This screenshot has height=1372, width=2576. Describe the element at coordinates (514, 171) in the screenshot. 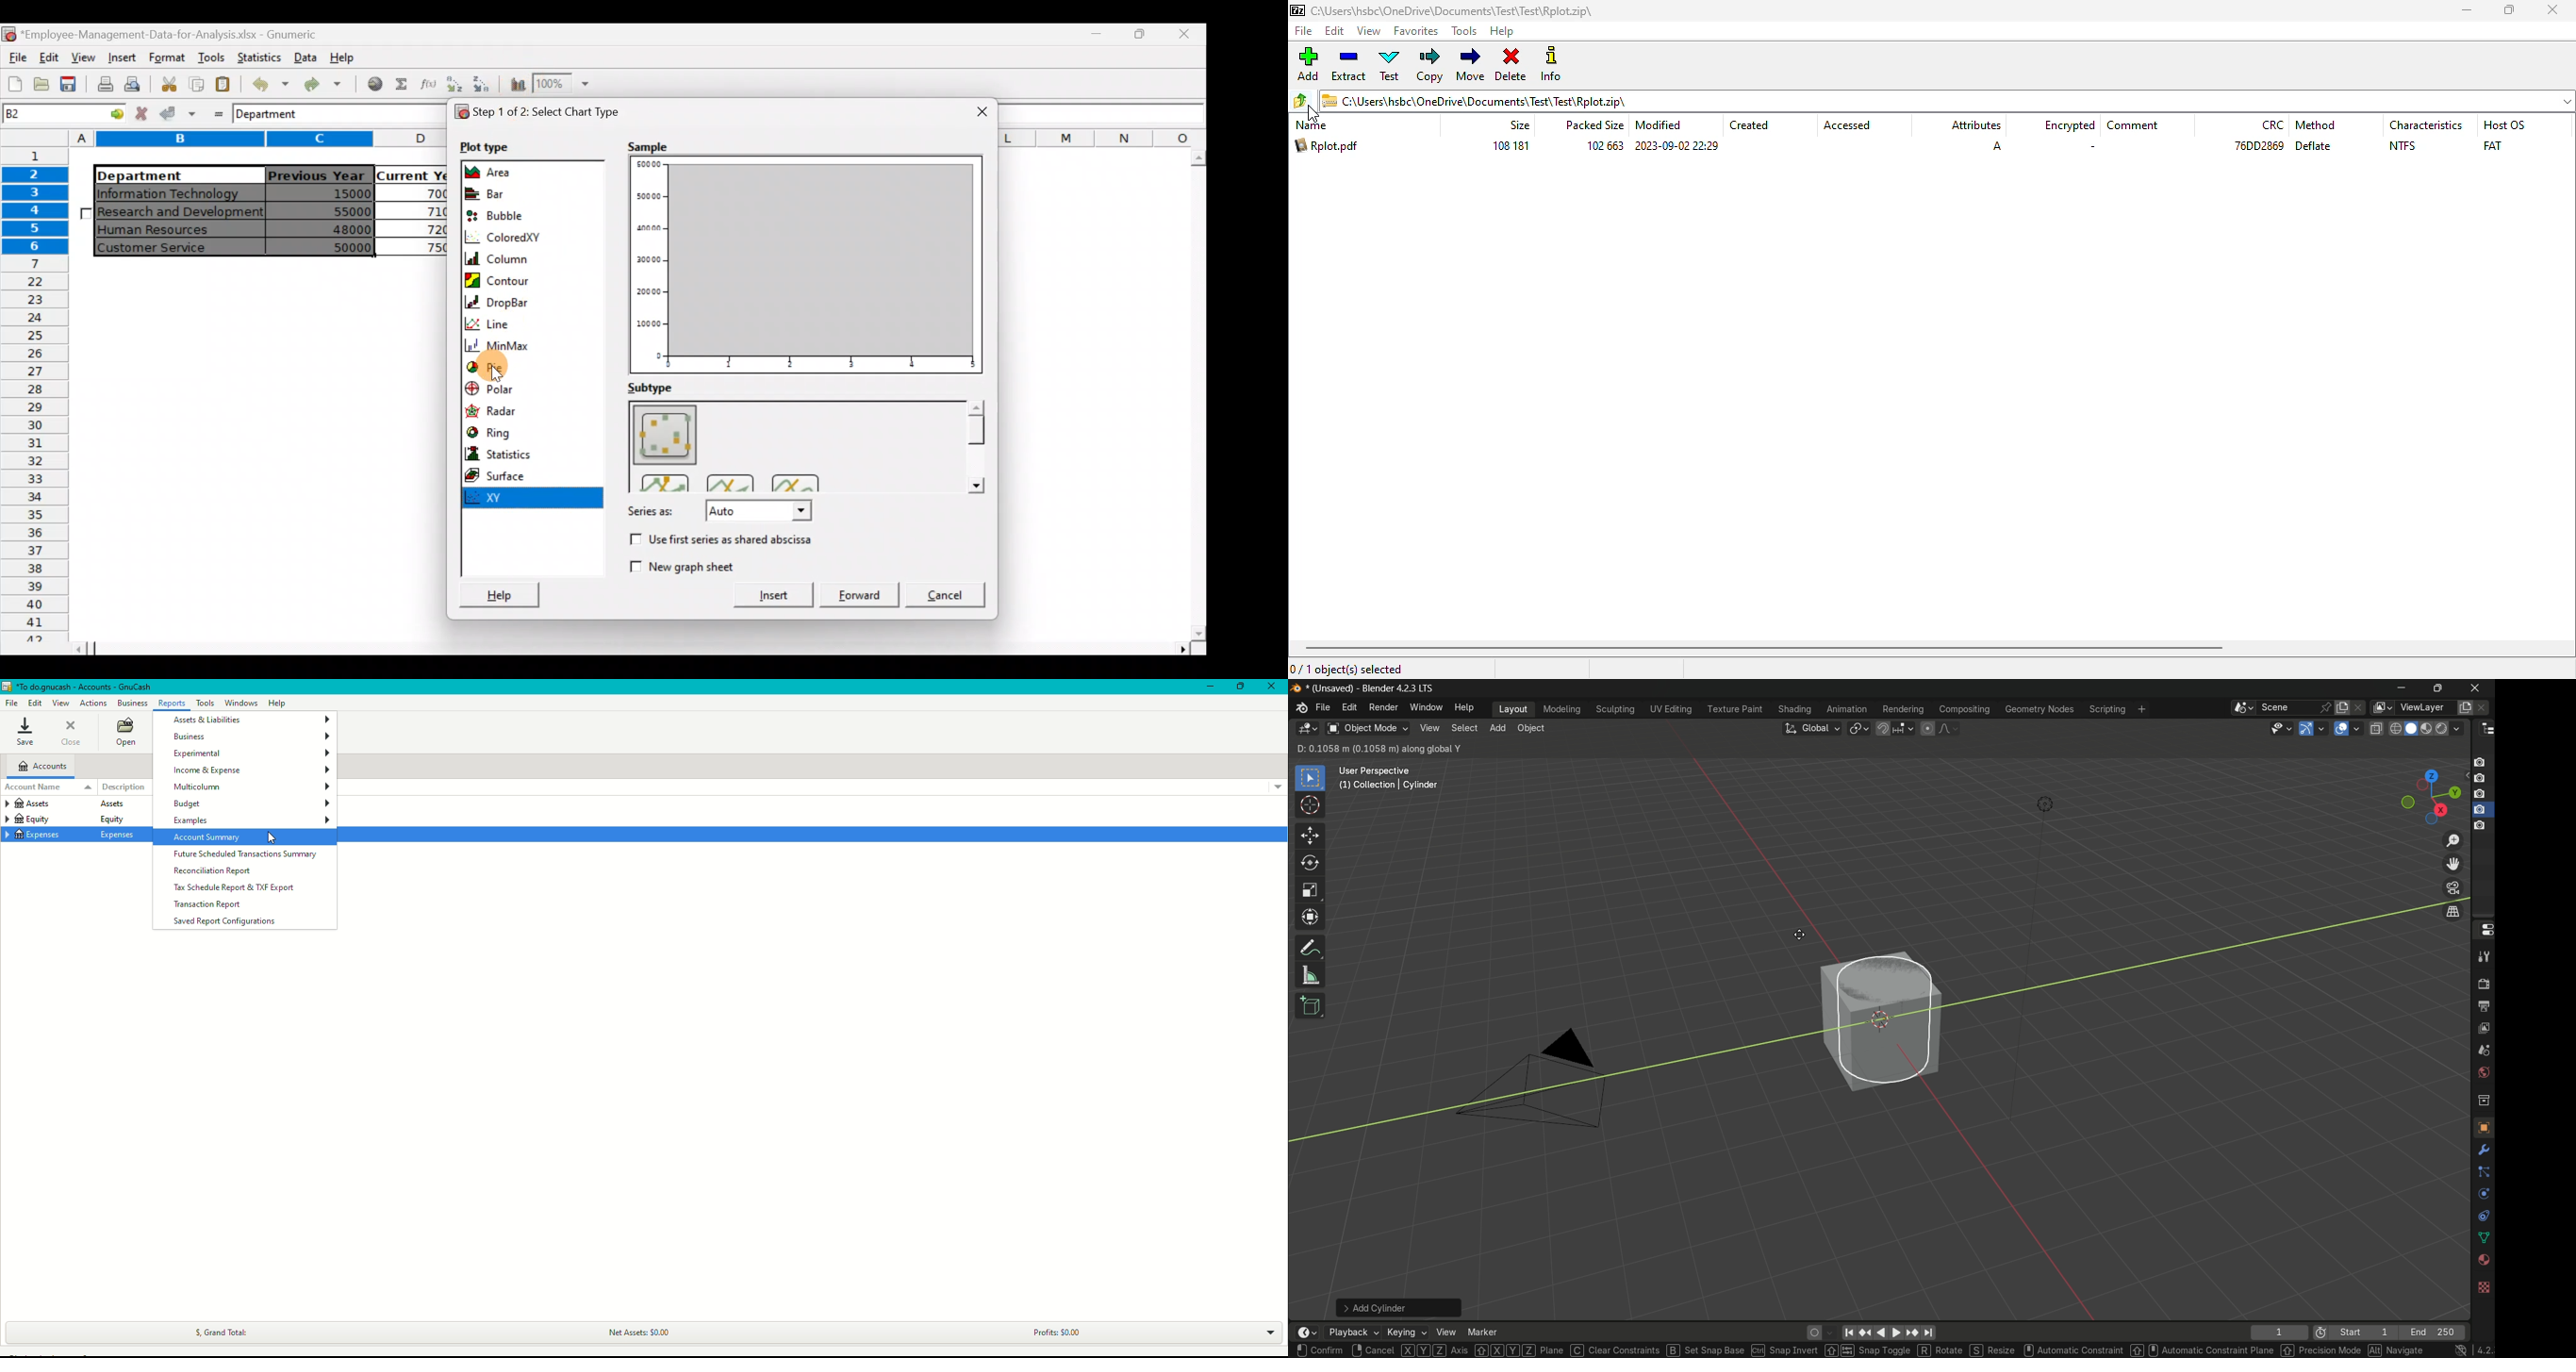

I see `Area` at that location.